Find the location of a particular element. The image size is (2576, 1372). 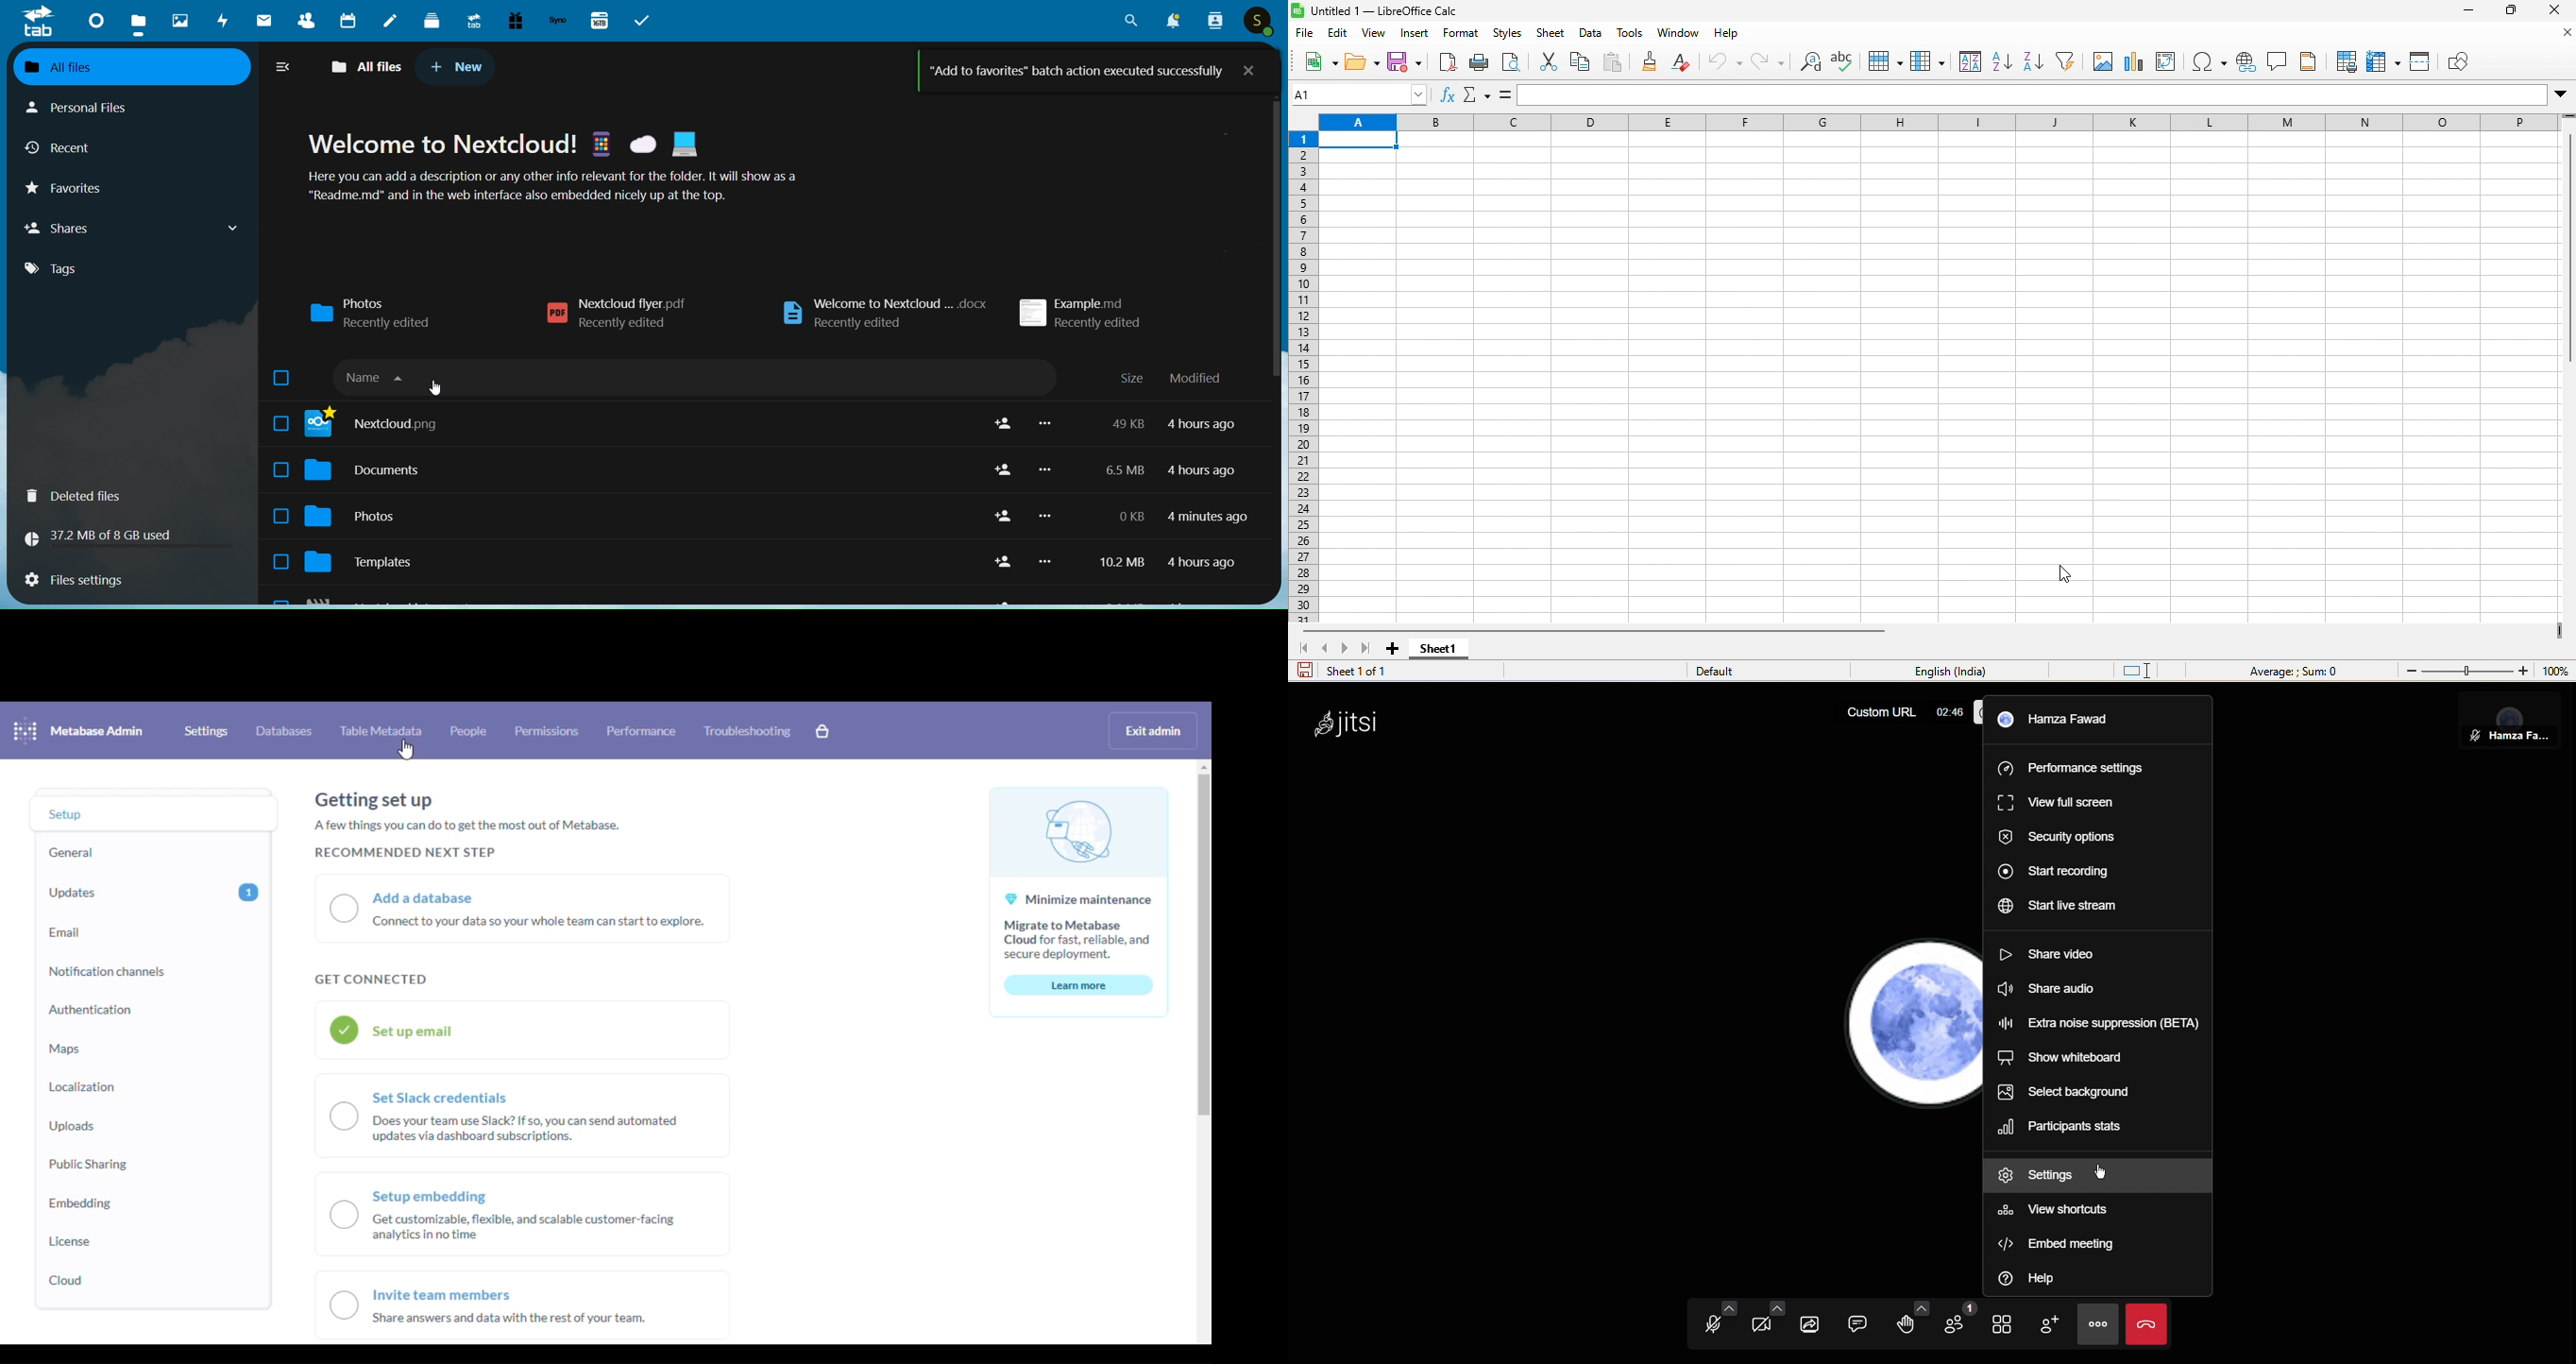

cursor is located at coordinates (407, 750).